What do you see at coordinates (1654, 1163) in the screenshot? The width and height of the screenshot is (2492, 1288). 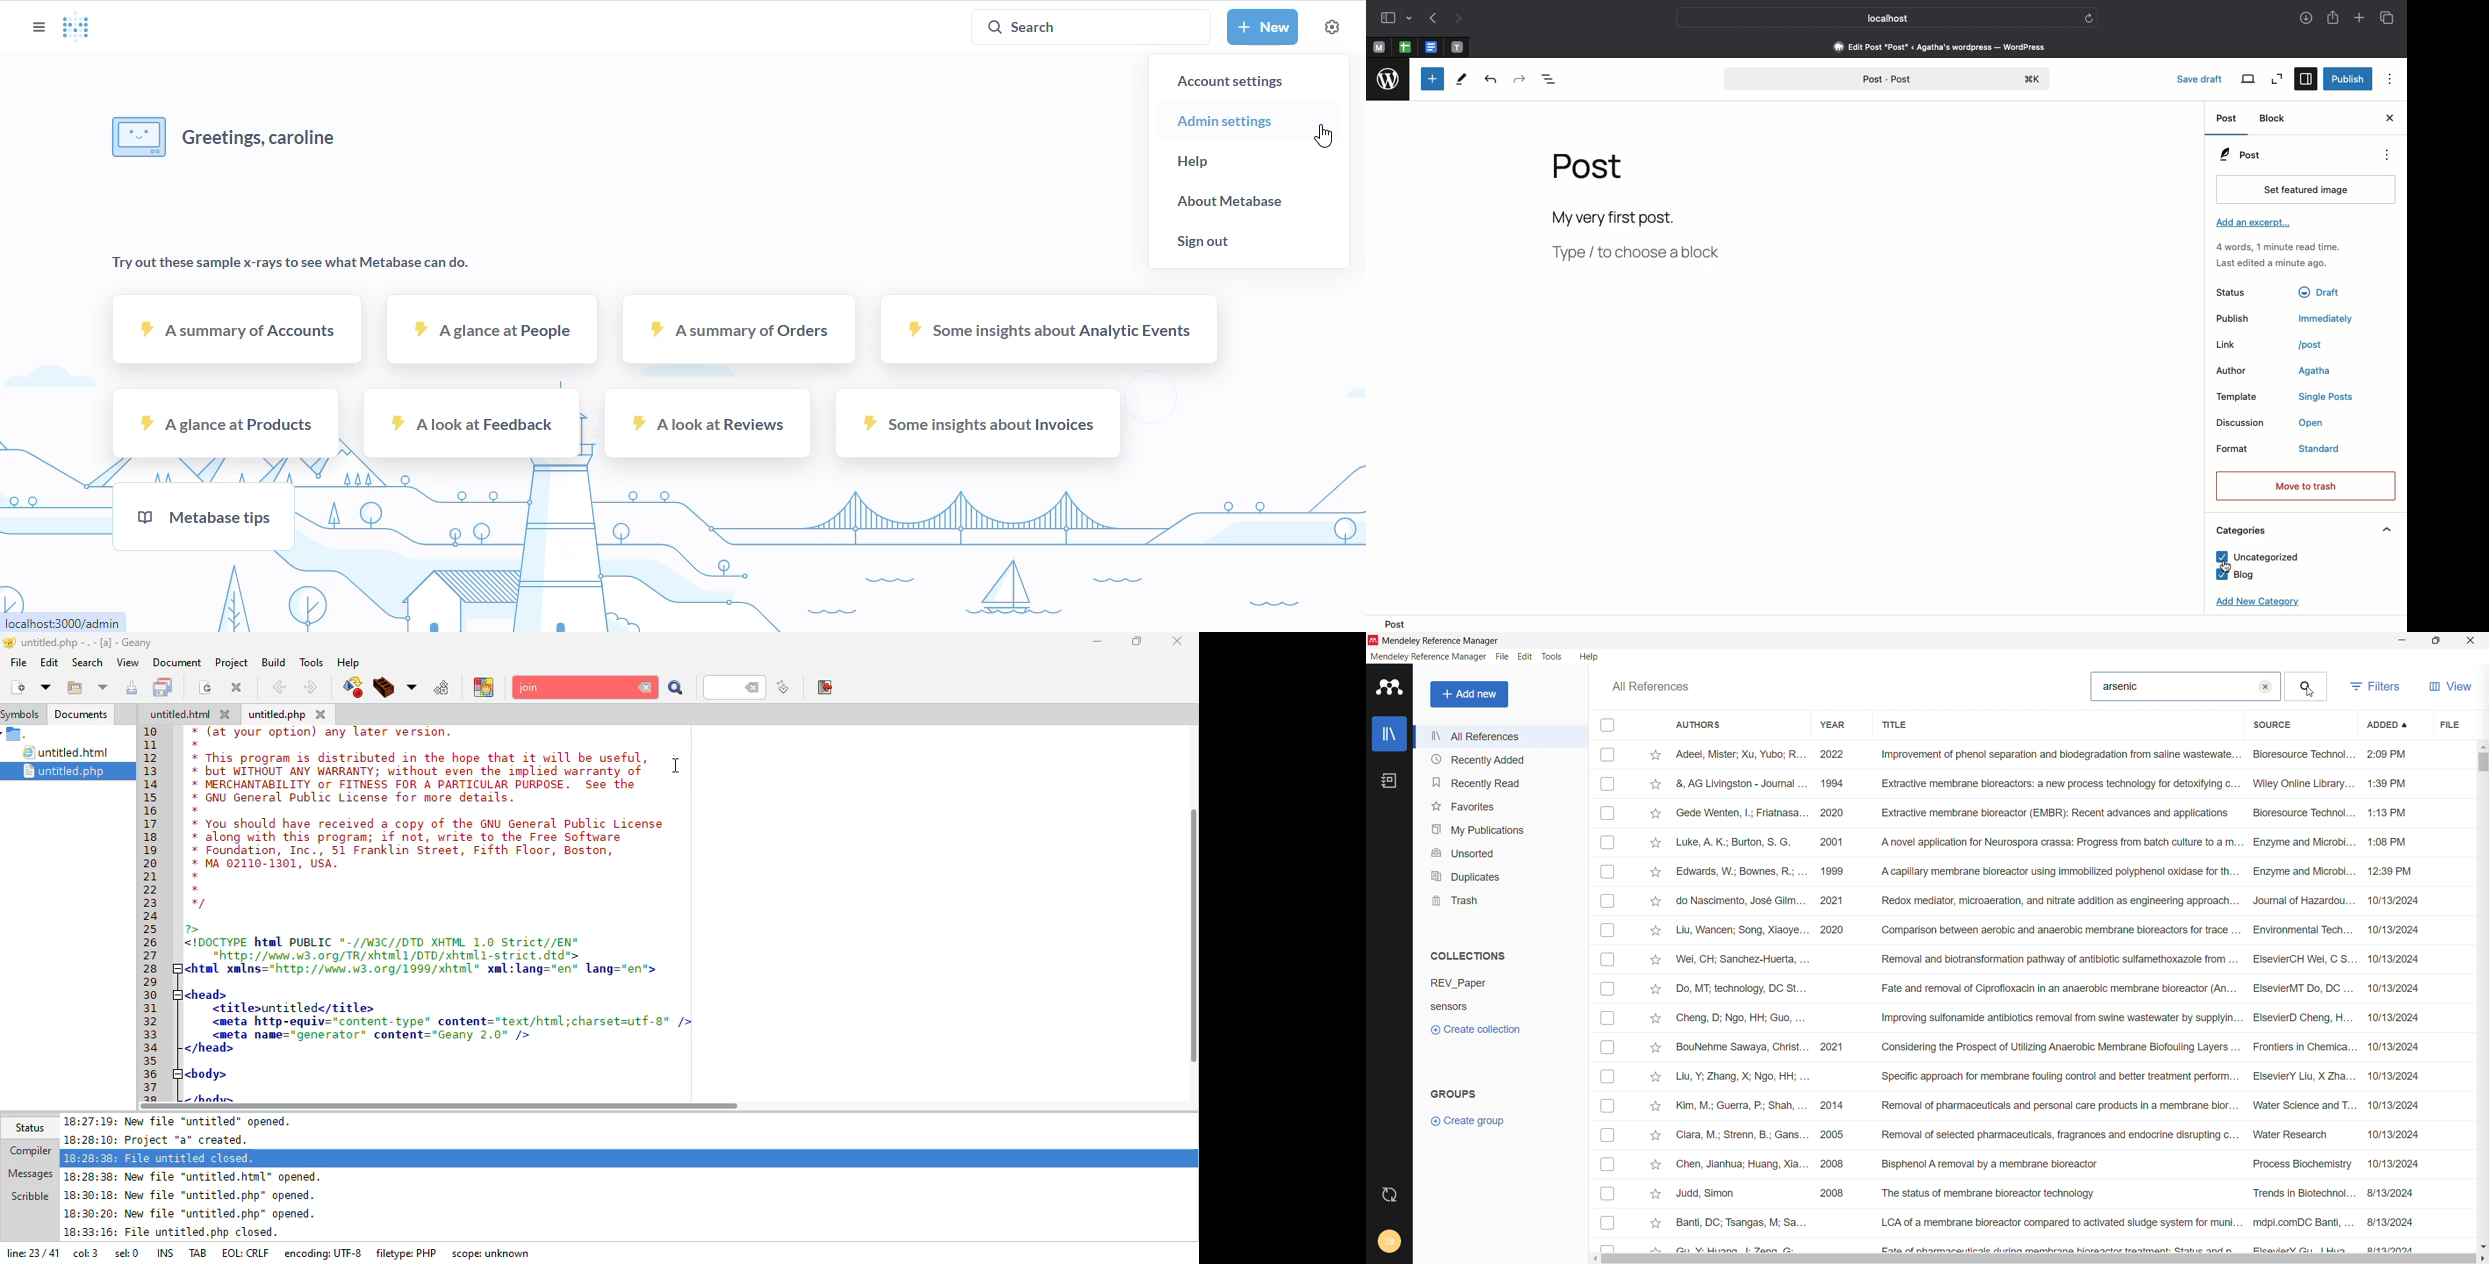 I see `Add to favorites` at bounding box center [1654, 1163].